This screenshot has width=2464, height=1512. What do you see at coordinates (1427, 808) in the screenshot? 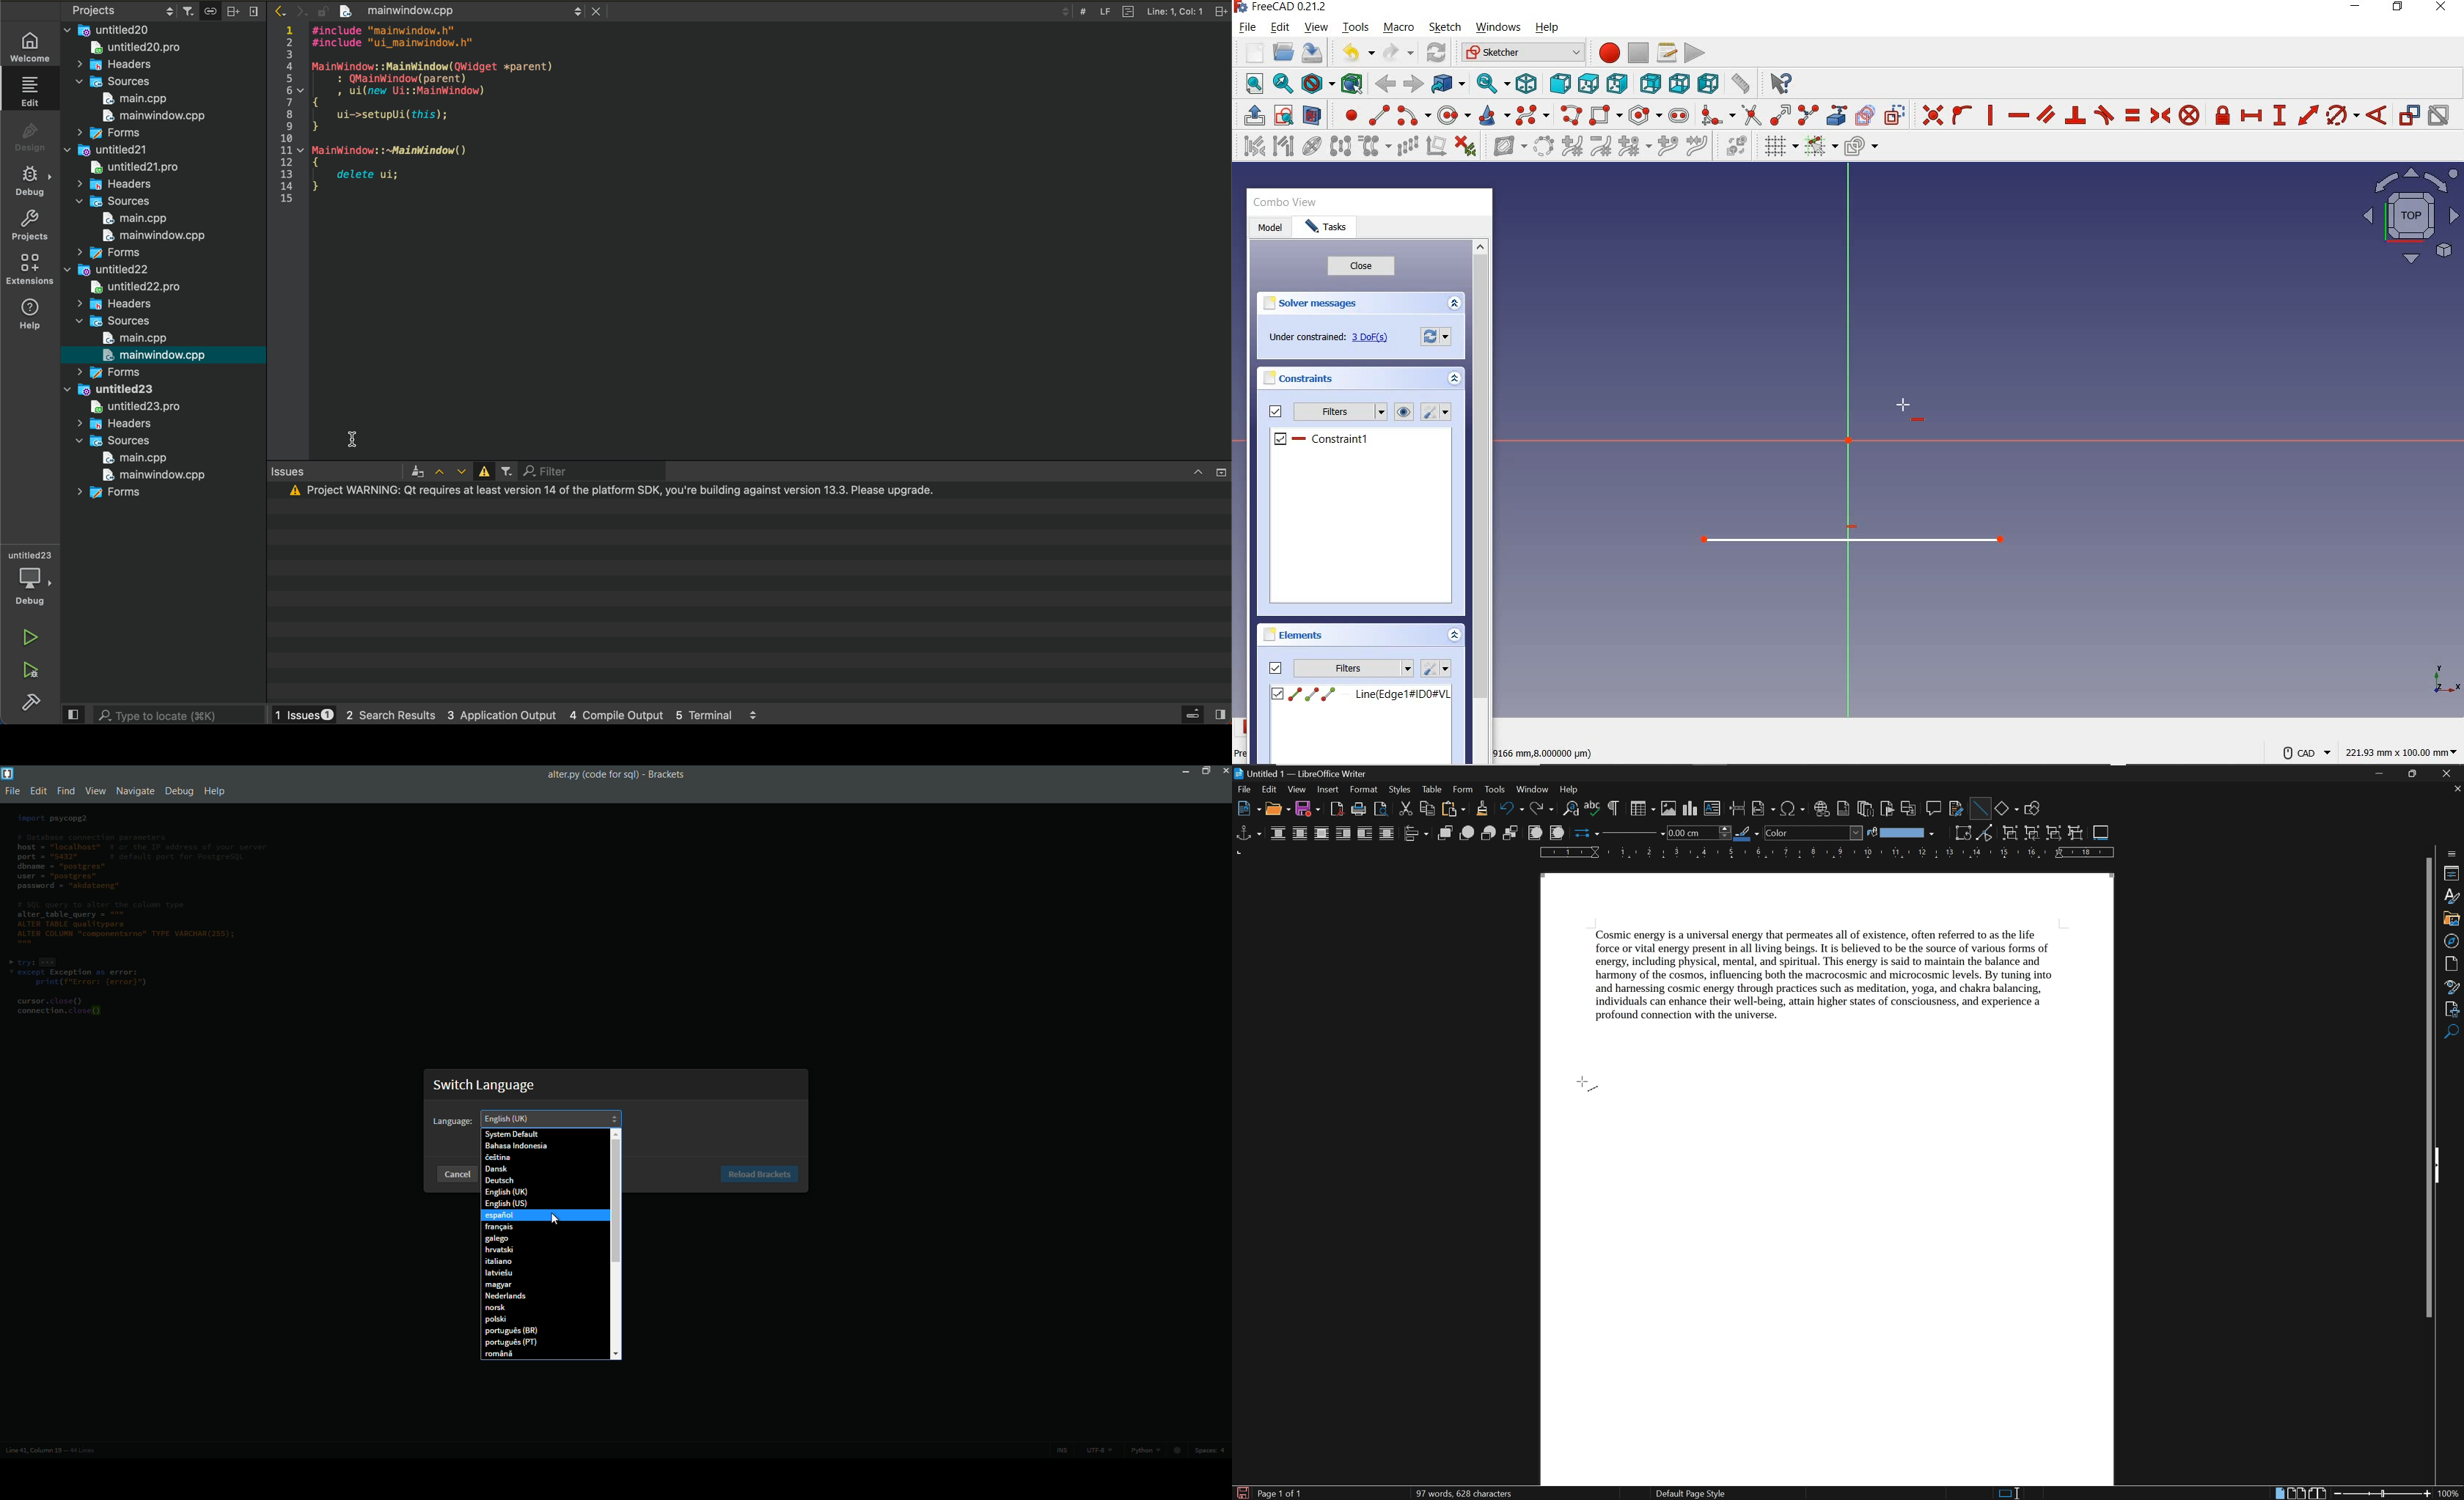
I see `copy` at bounding box center [1427, 808].